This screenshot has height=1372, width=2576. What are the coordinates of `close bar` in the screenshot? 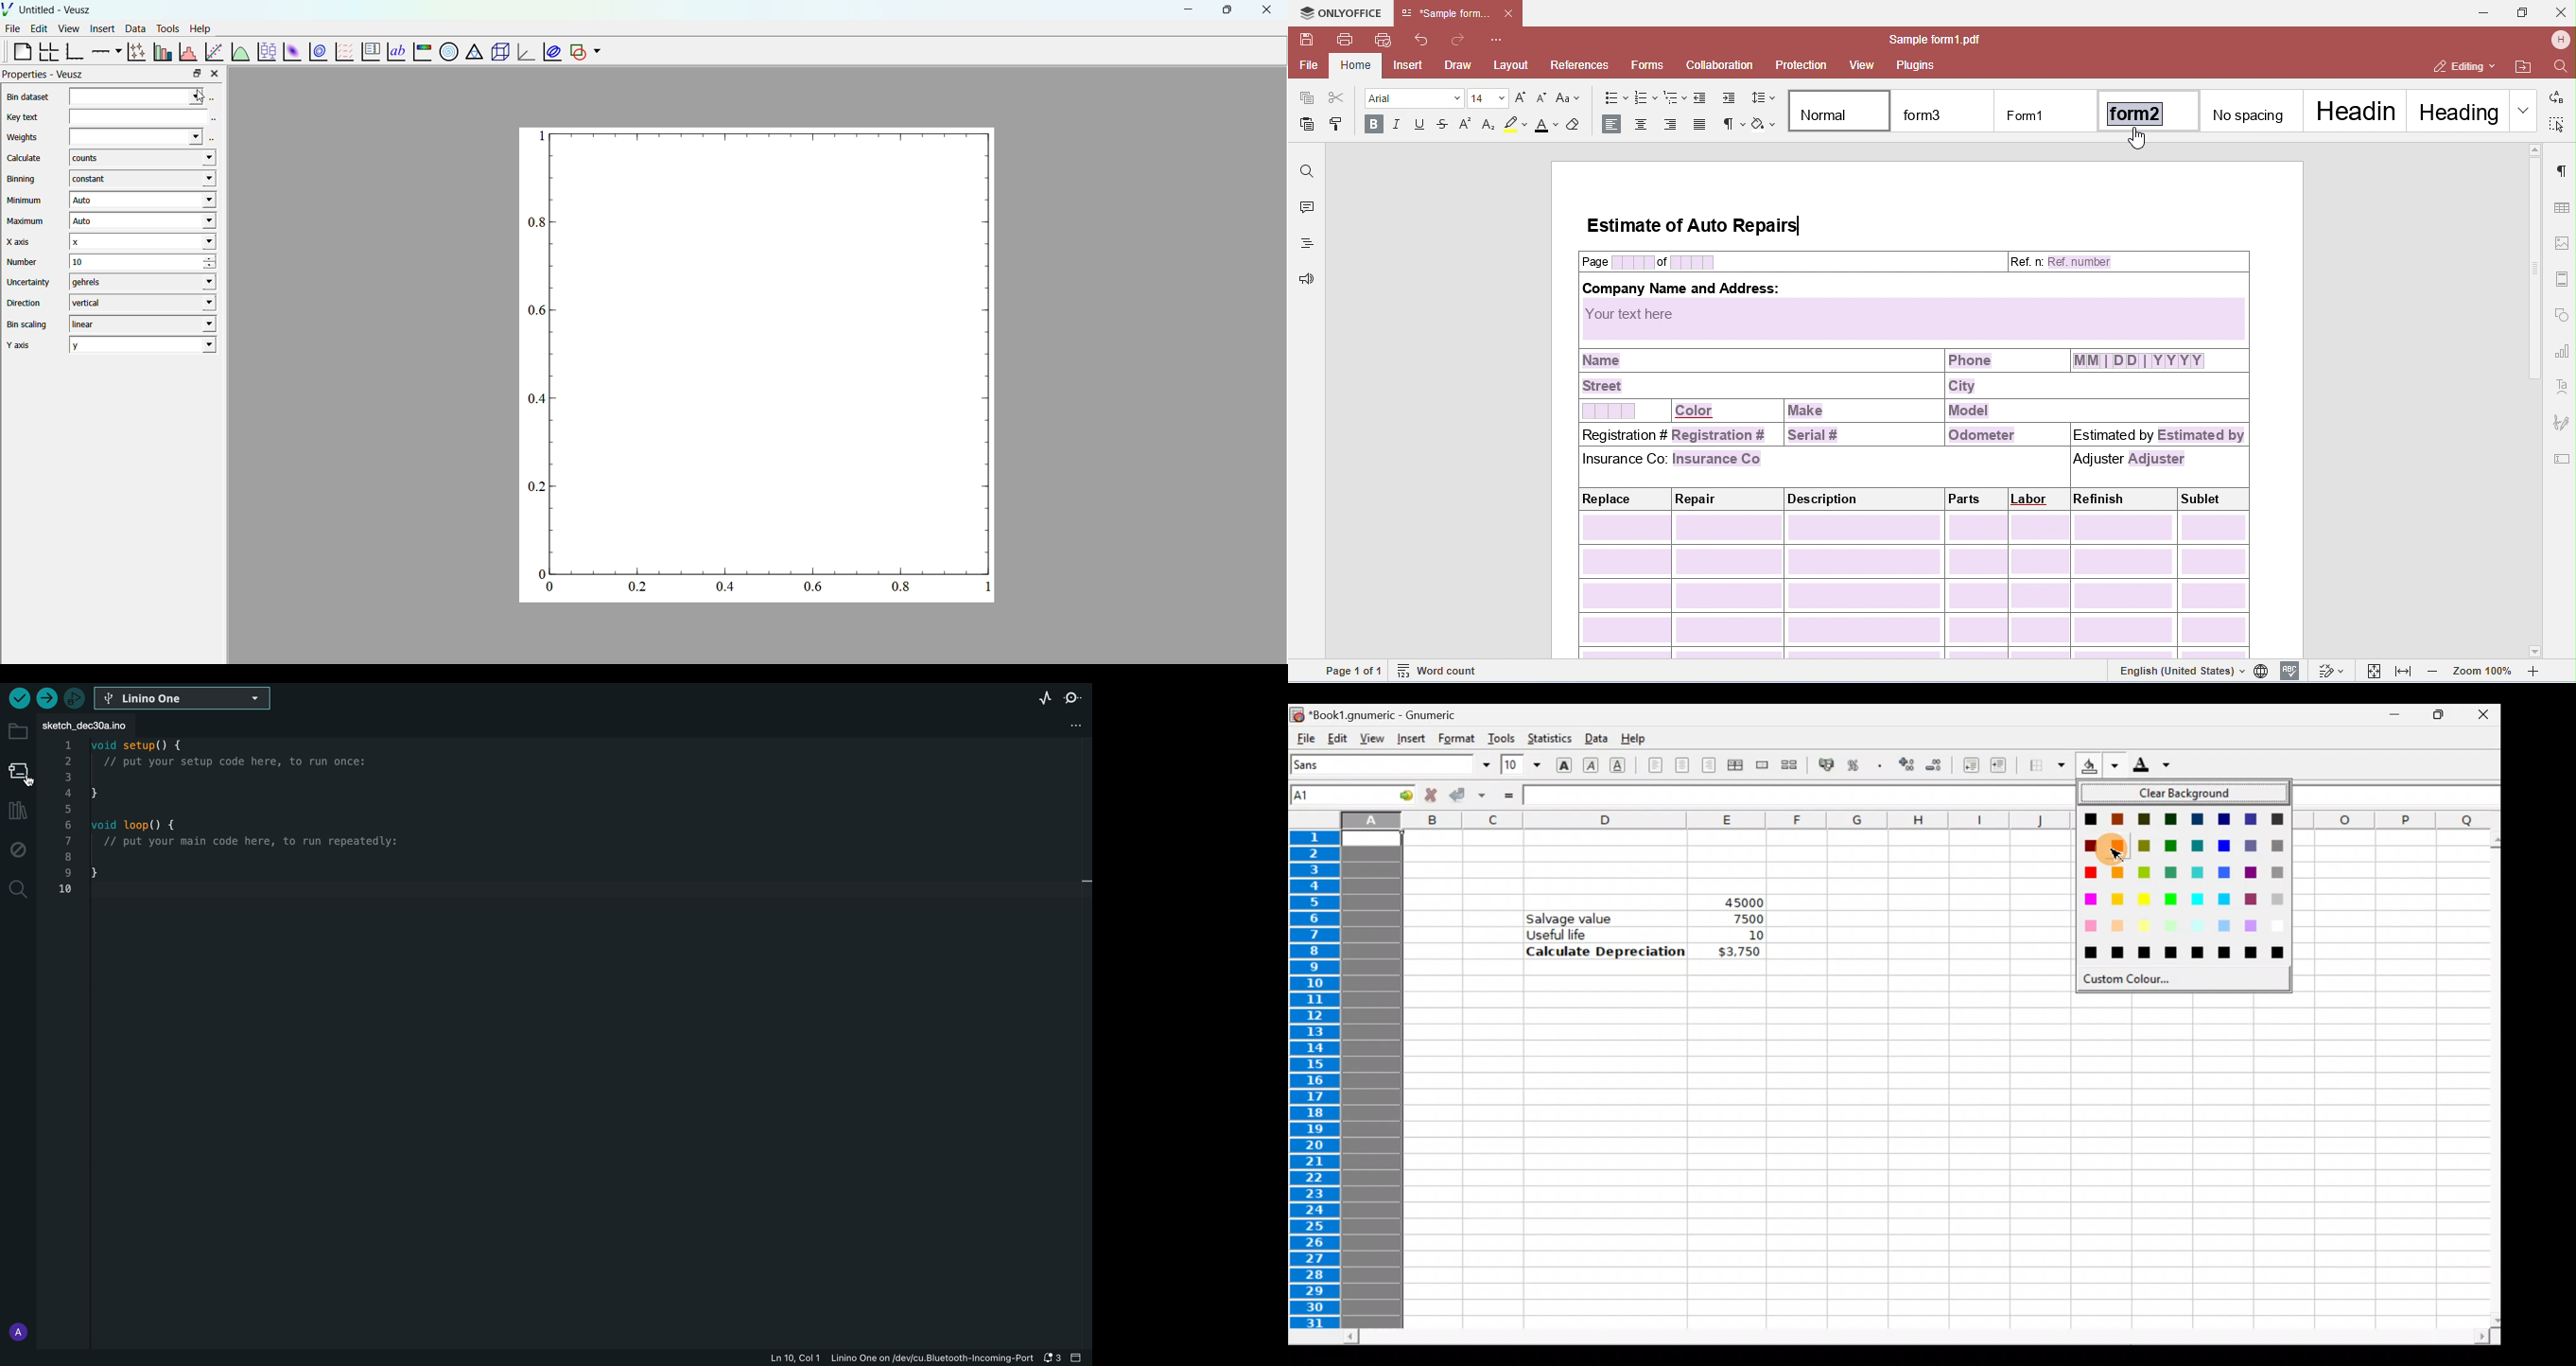 It's located at (1080, 1359).